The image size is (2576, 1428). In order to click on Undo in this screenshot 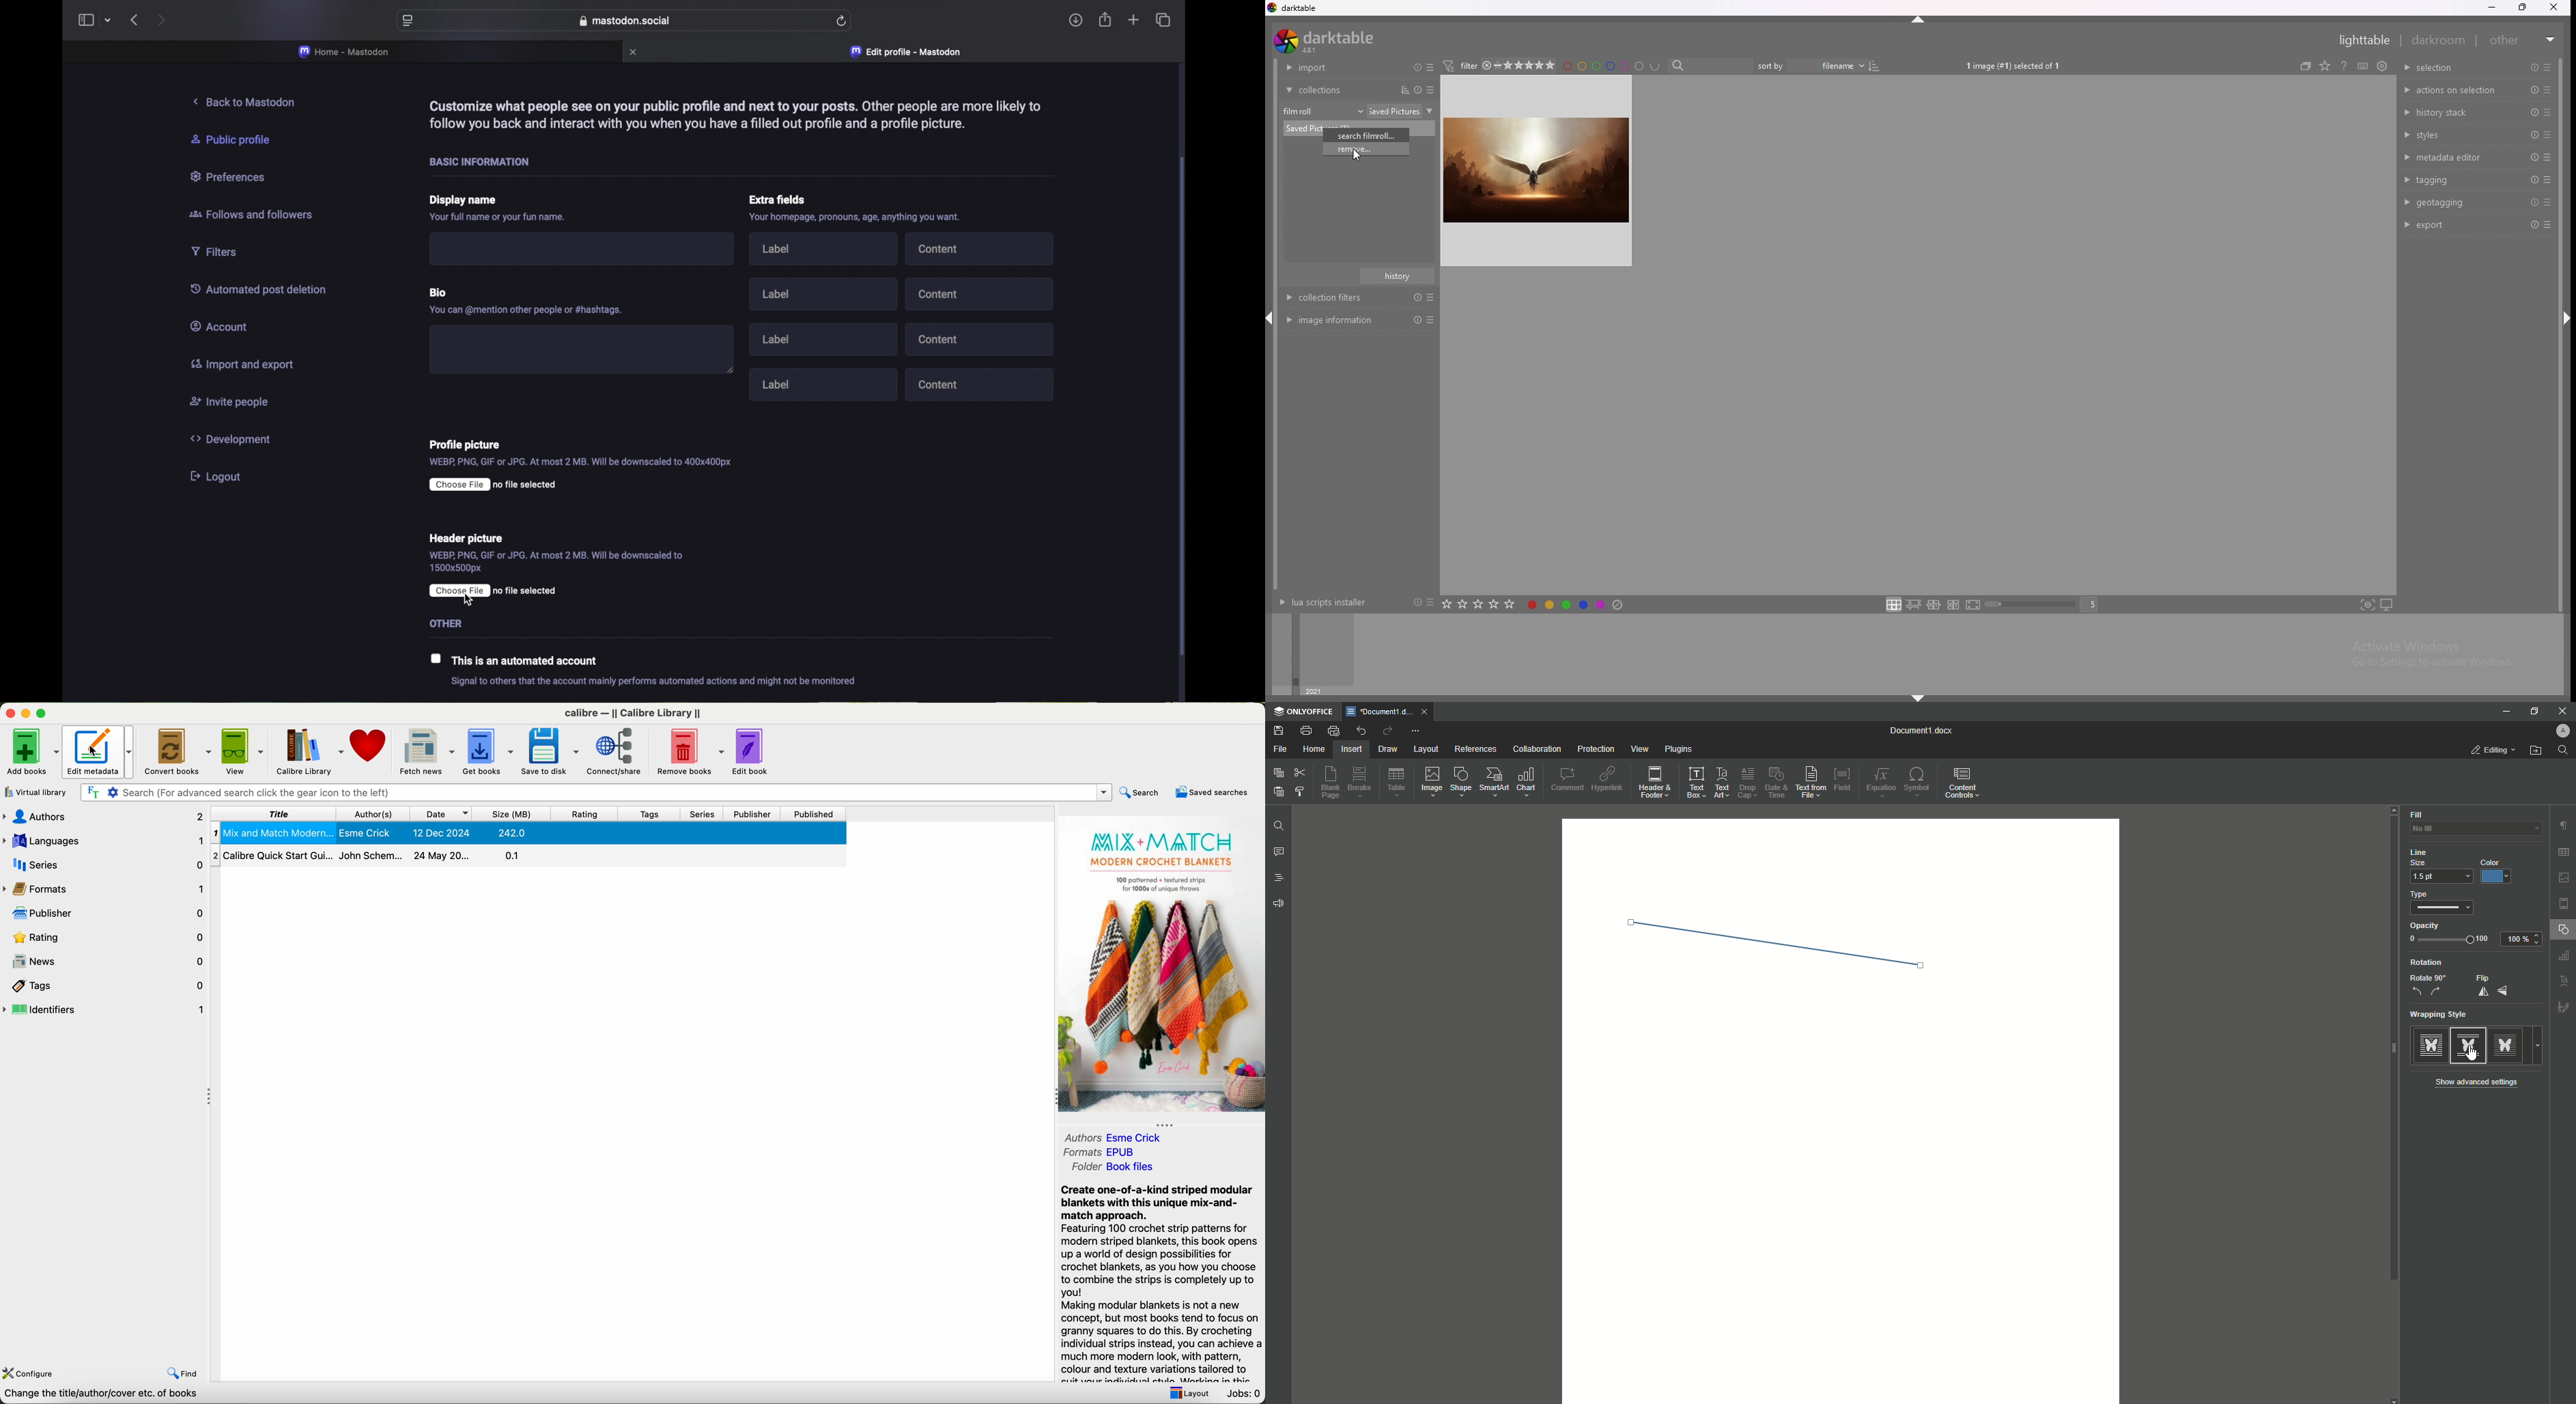, I will do `click(1360, 730)`.